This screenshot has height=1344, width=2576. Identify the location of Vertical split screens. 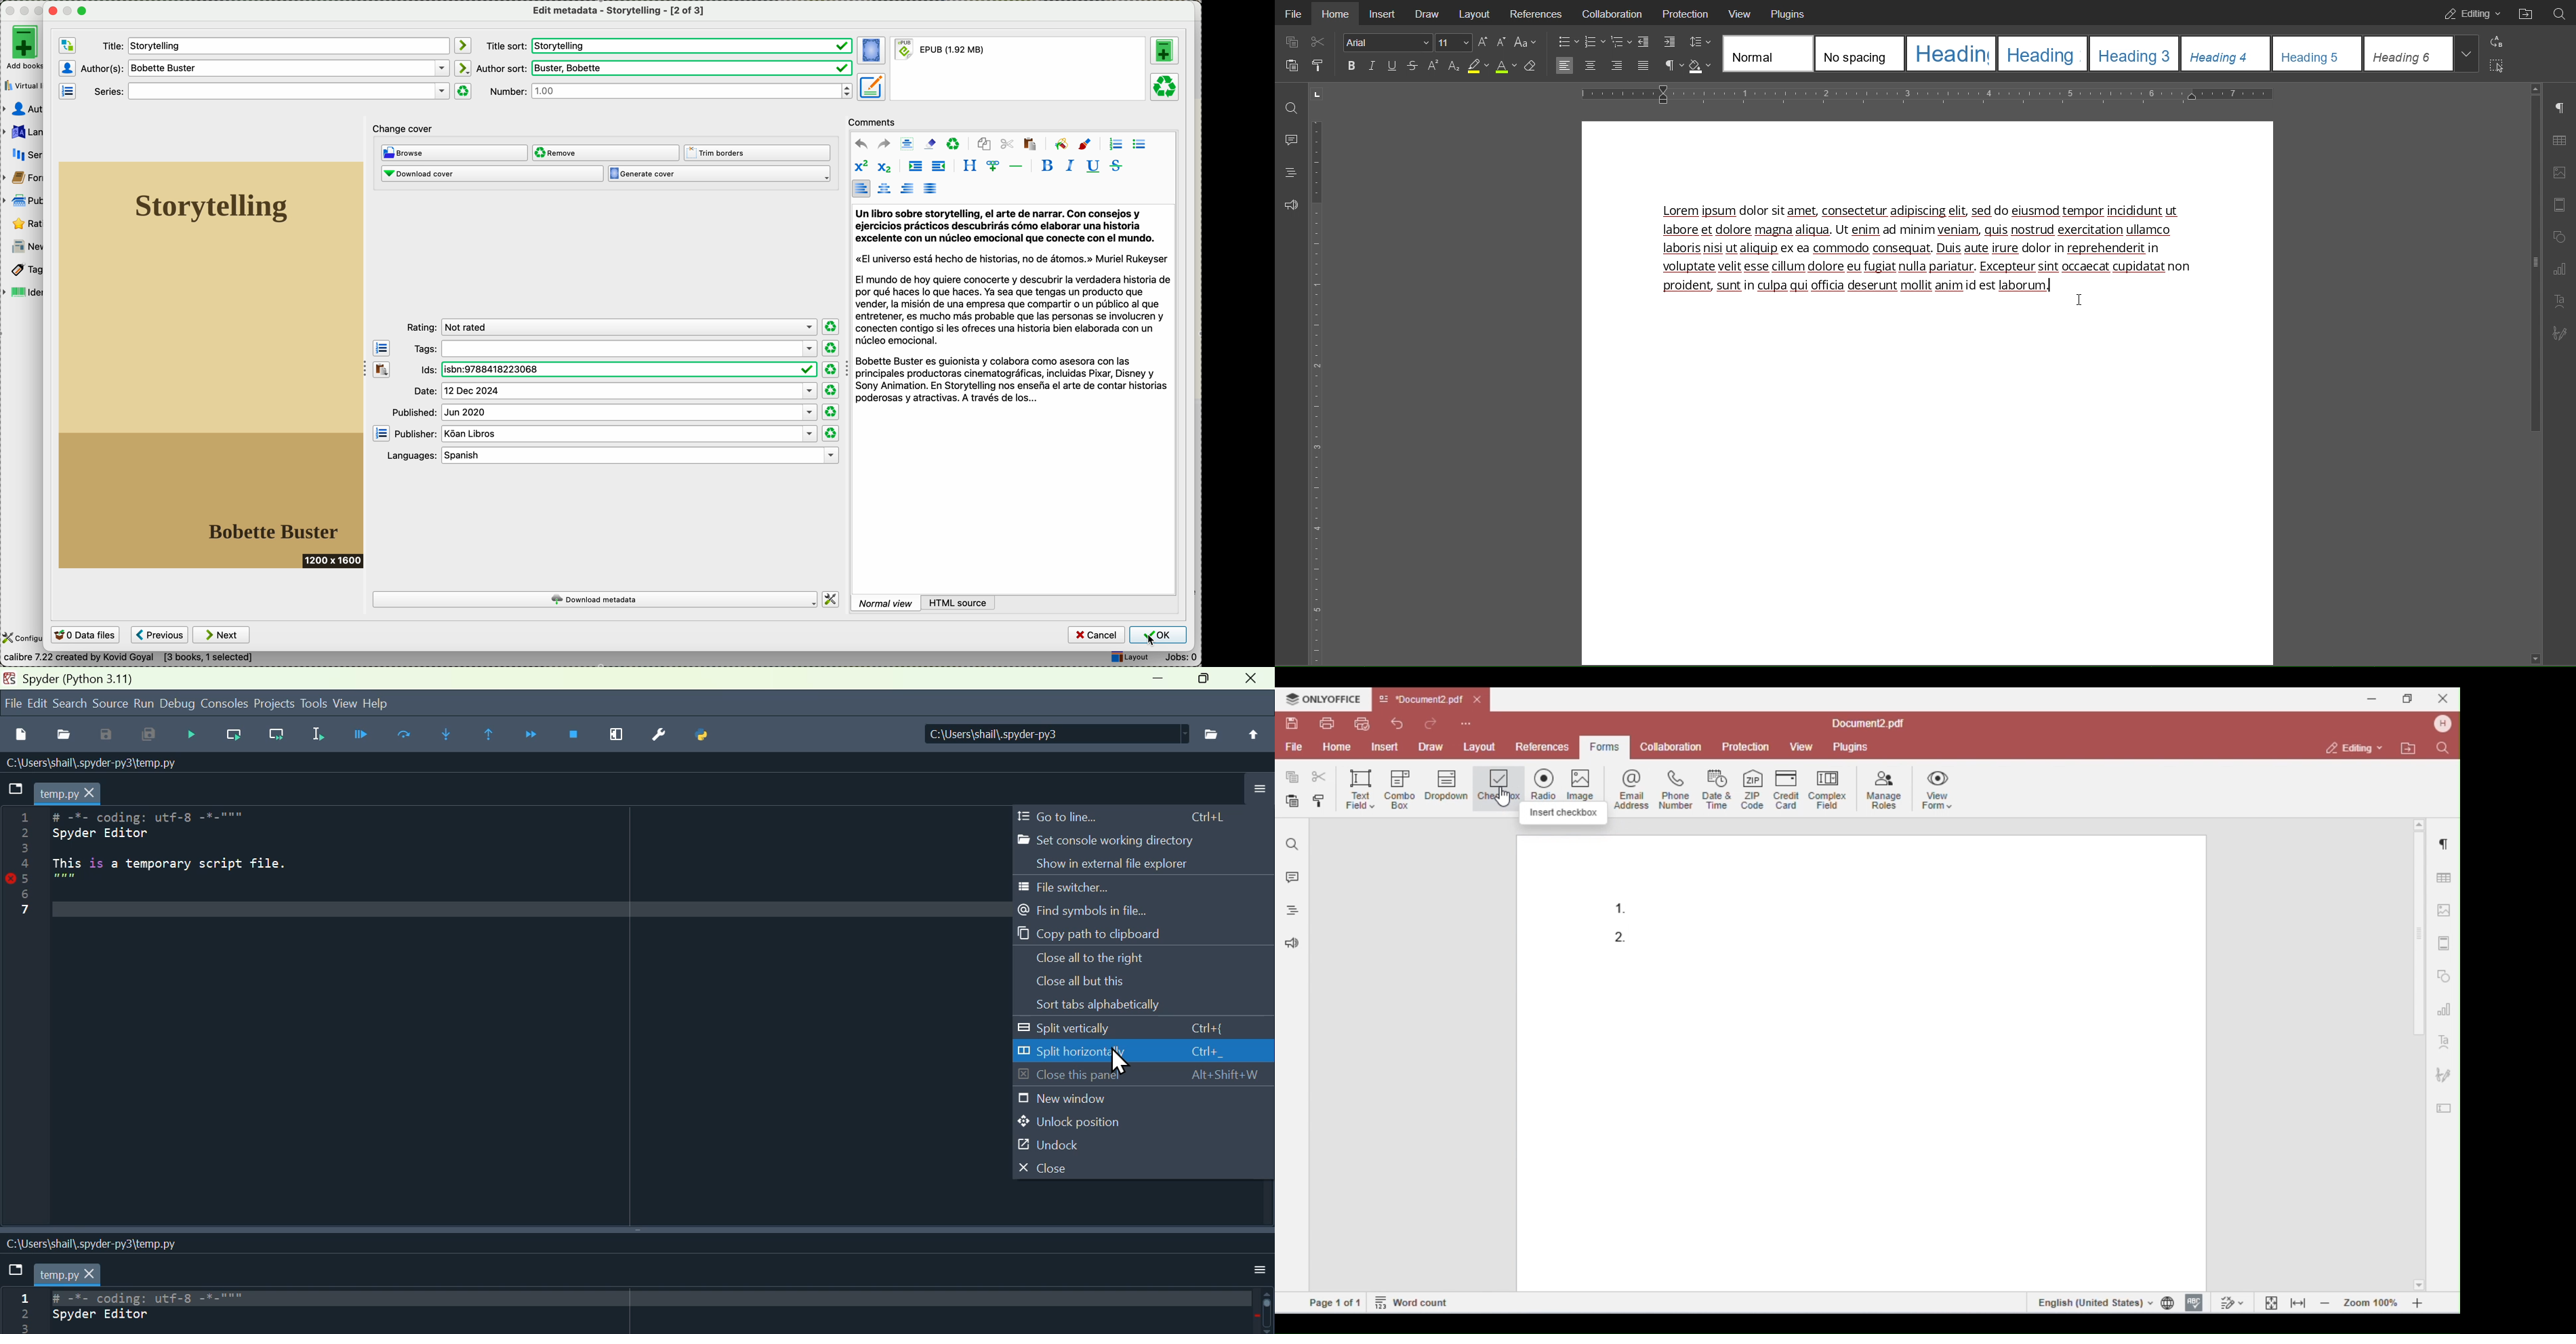
(634, 1228).